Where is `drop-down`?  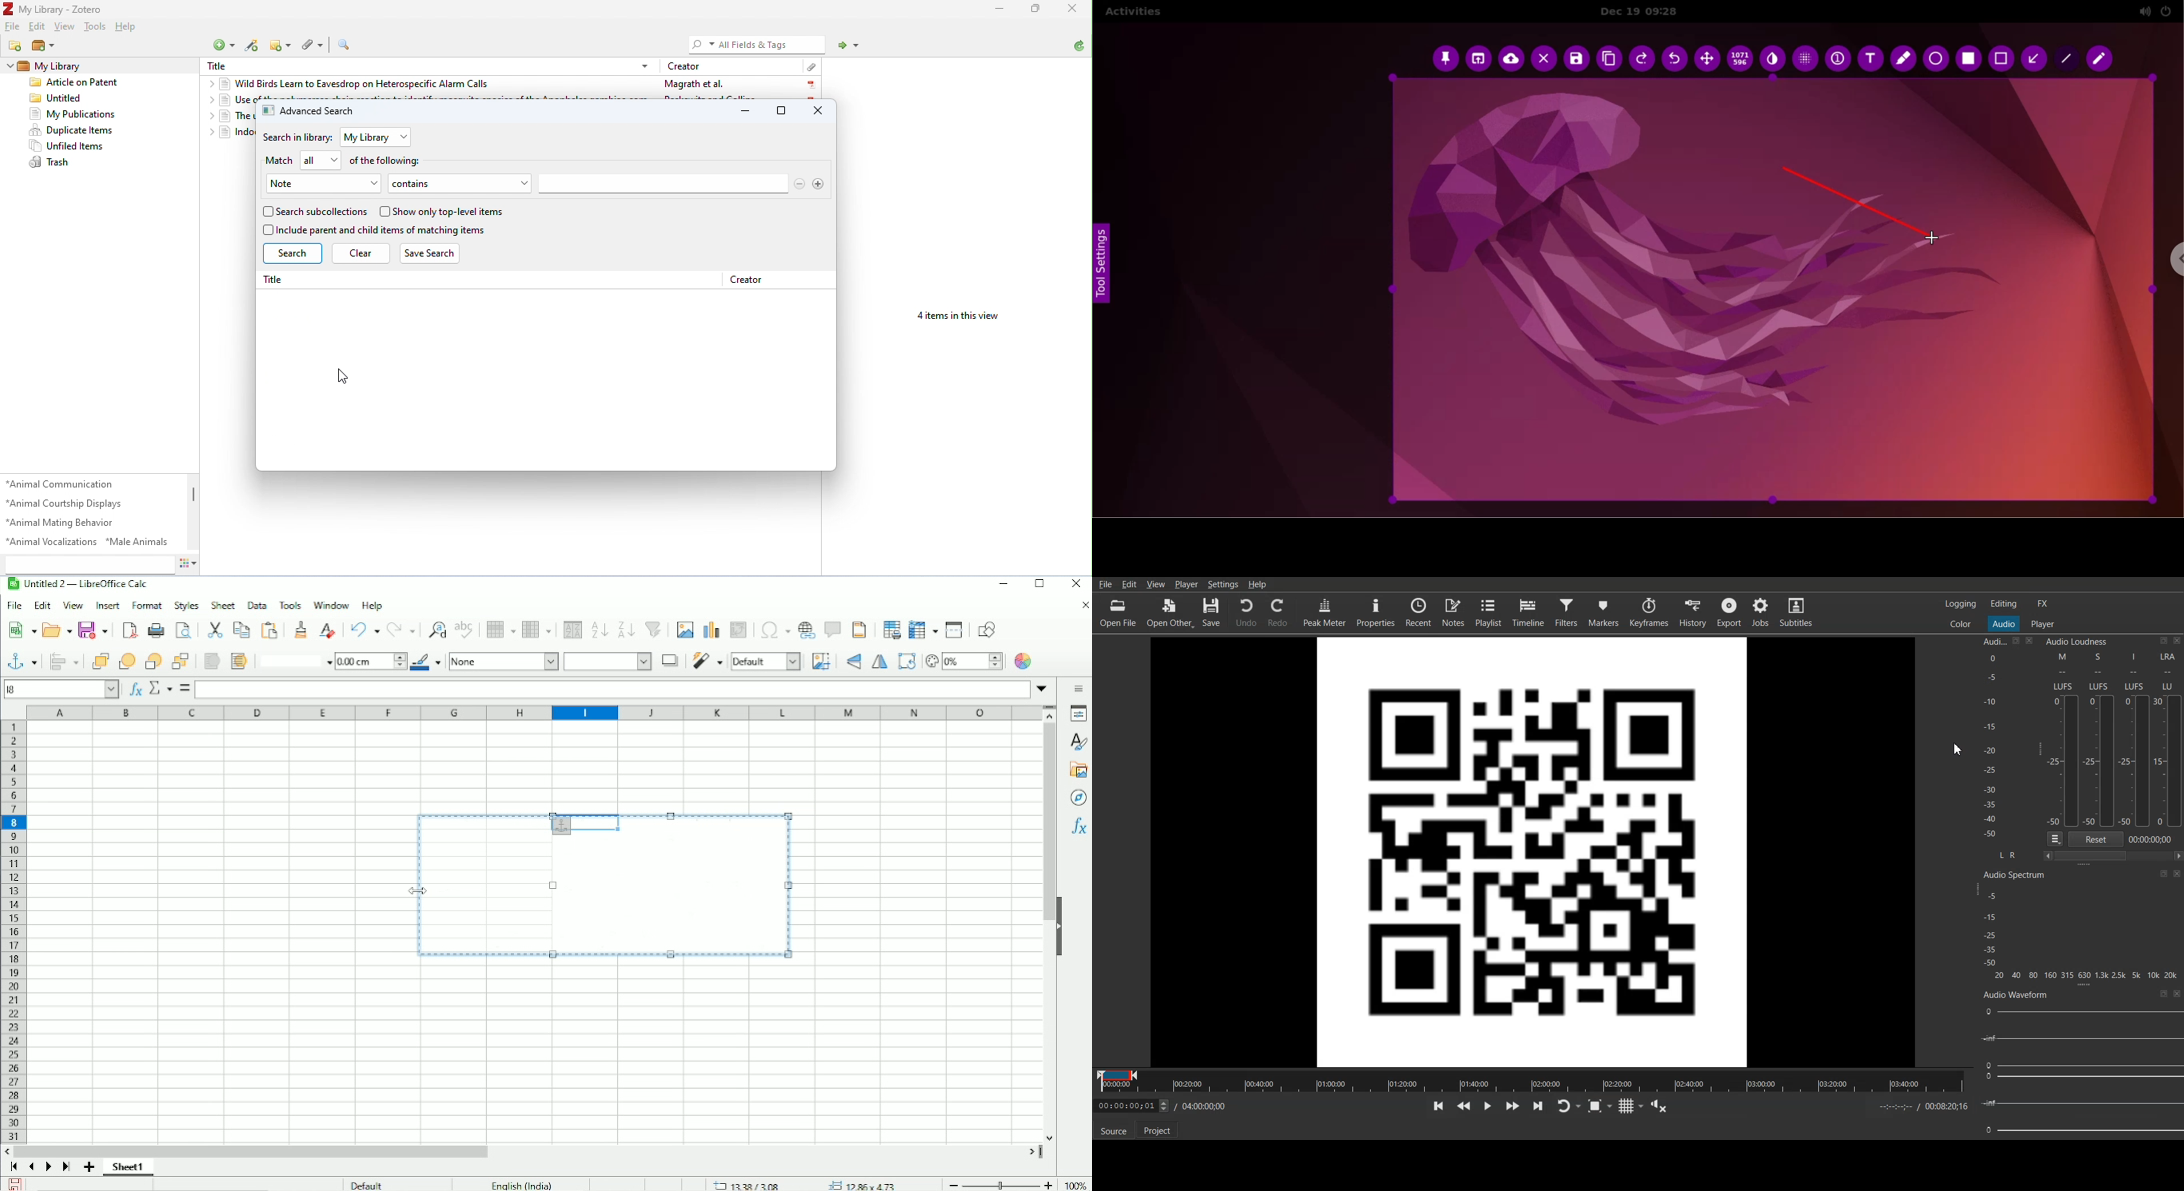 drop-down is located at coordinates (335, 160).